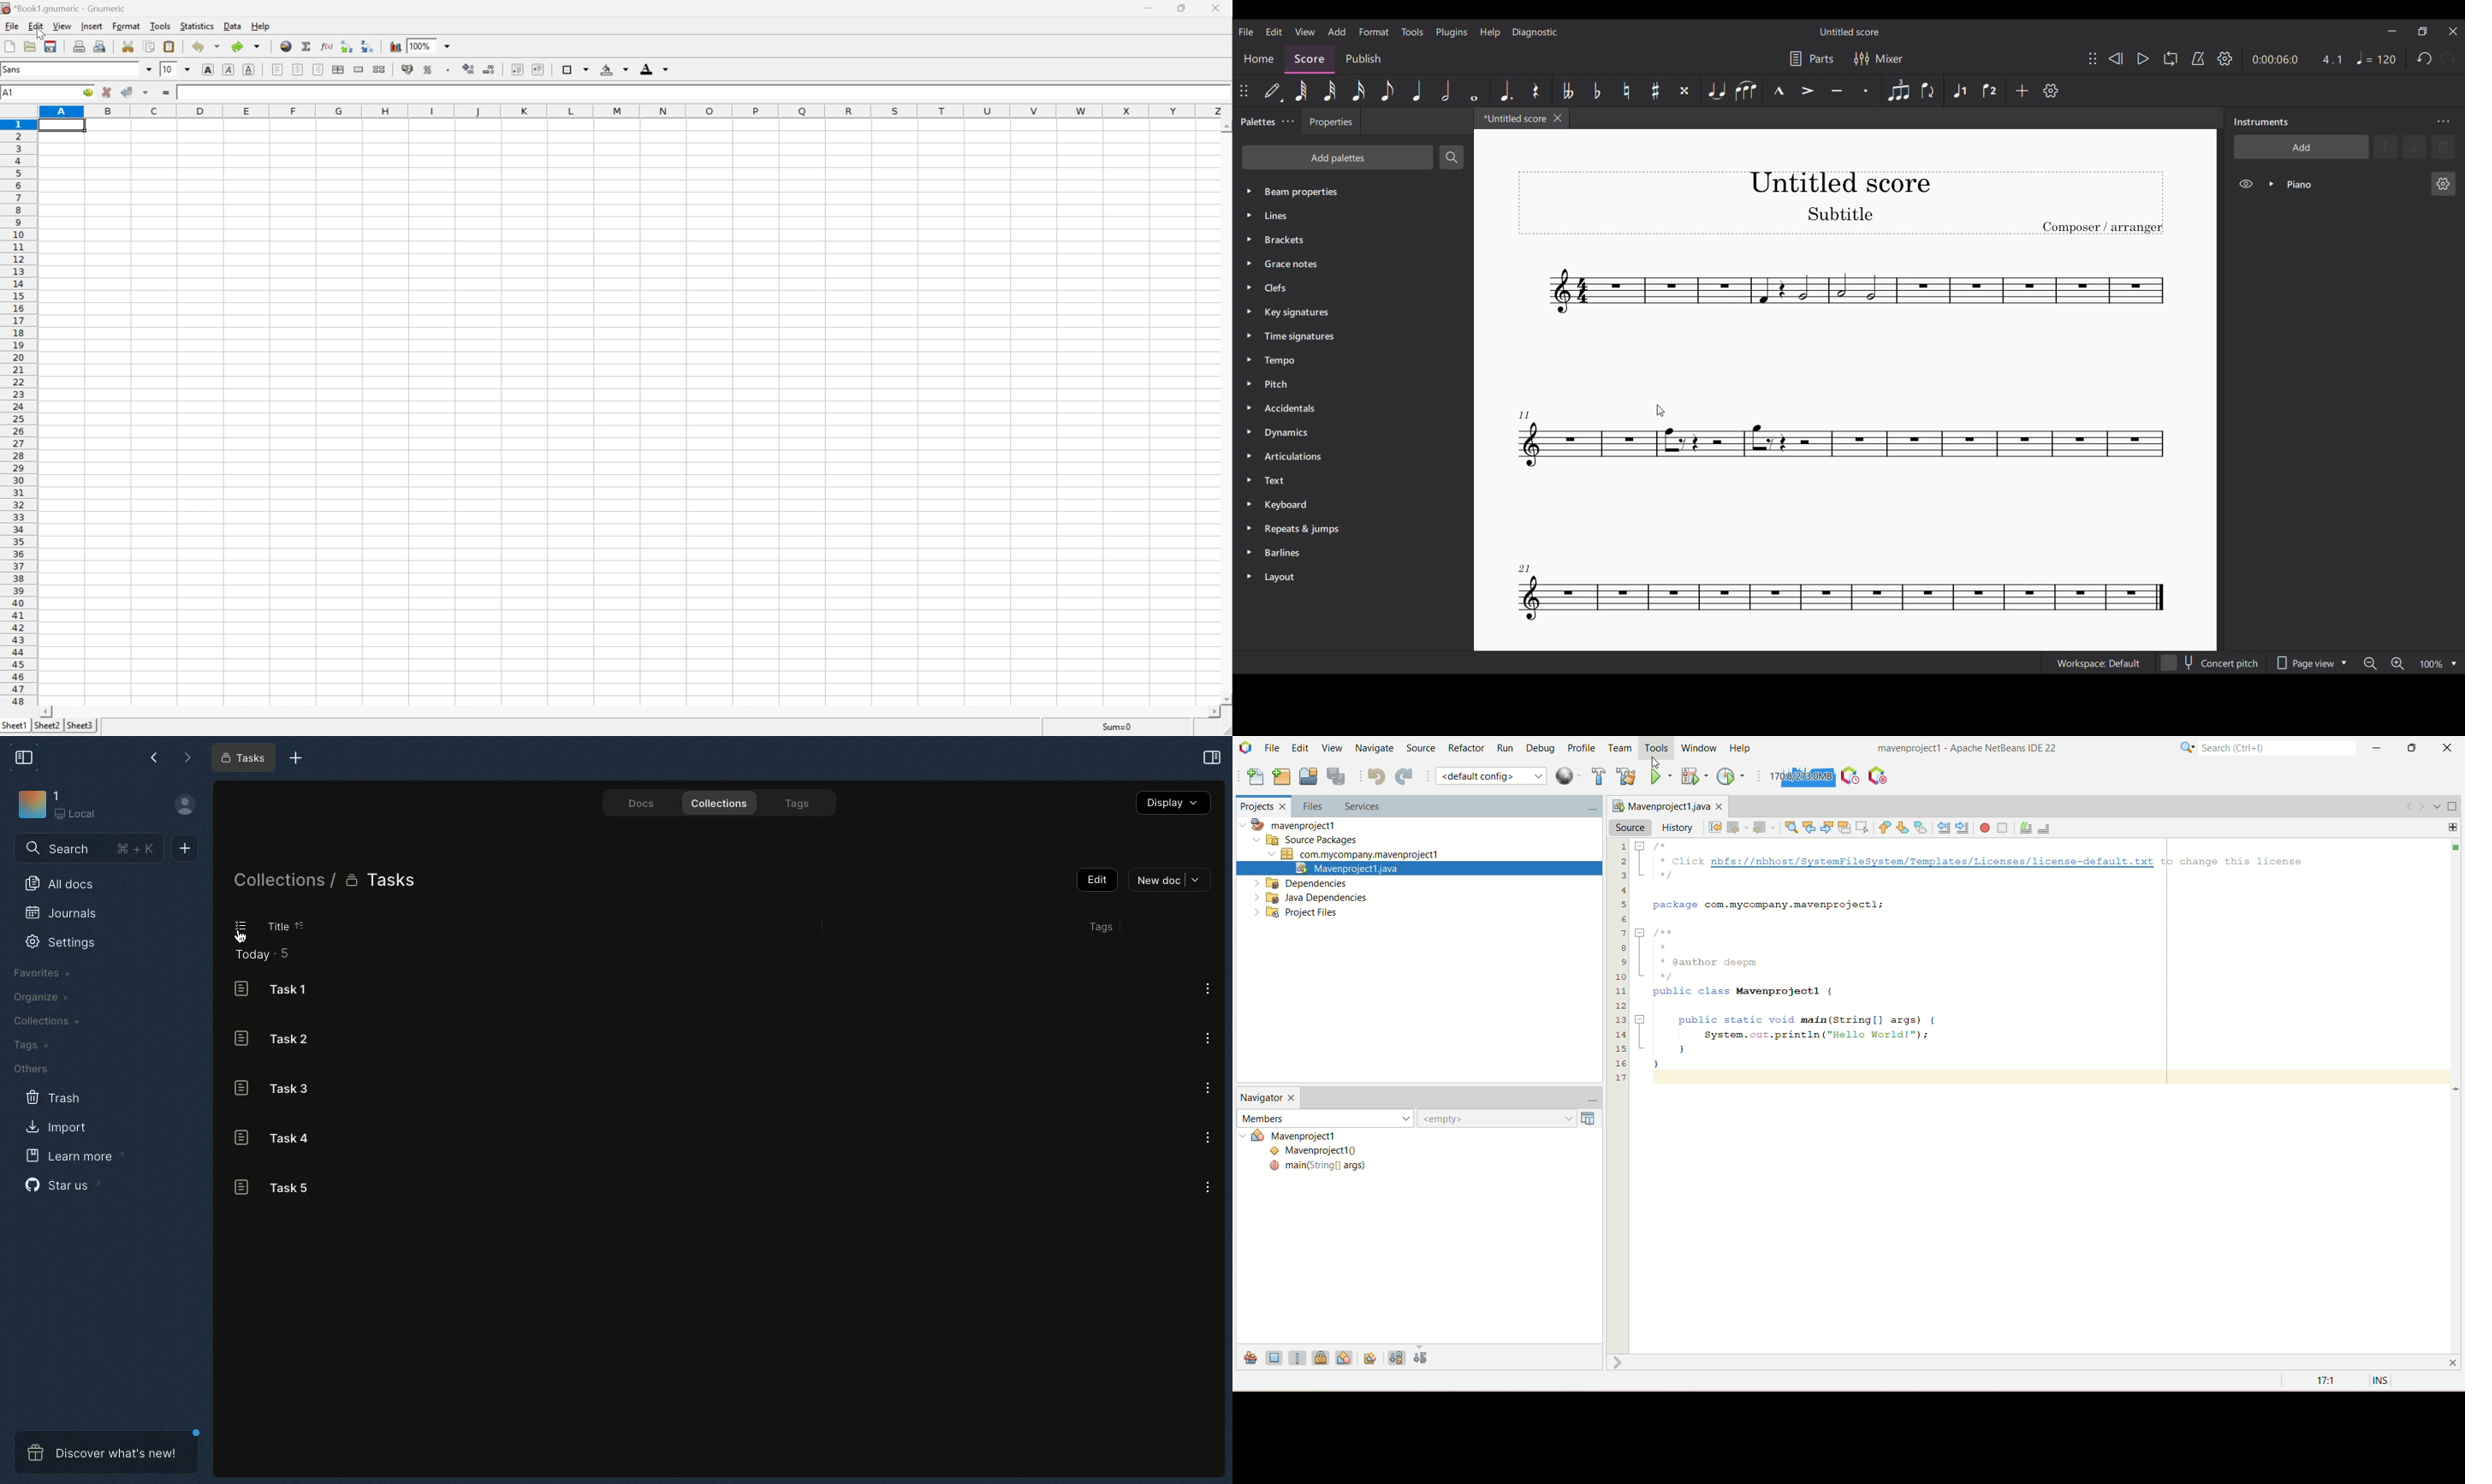 Image resolution: width=2492 pixels, height=1484 pixels. Describe the element at coordinates (327, 46) in the screenshot. I see `edit function in current cell` at that location.